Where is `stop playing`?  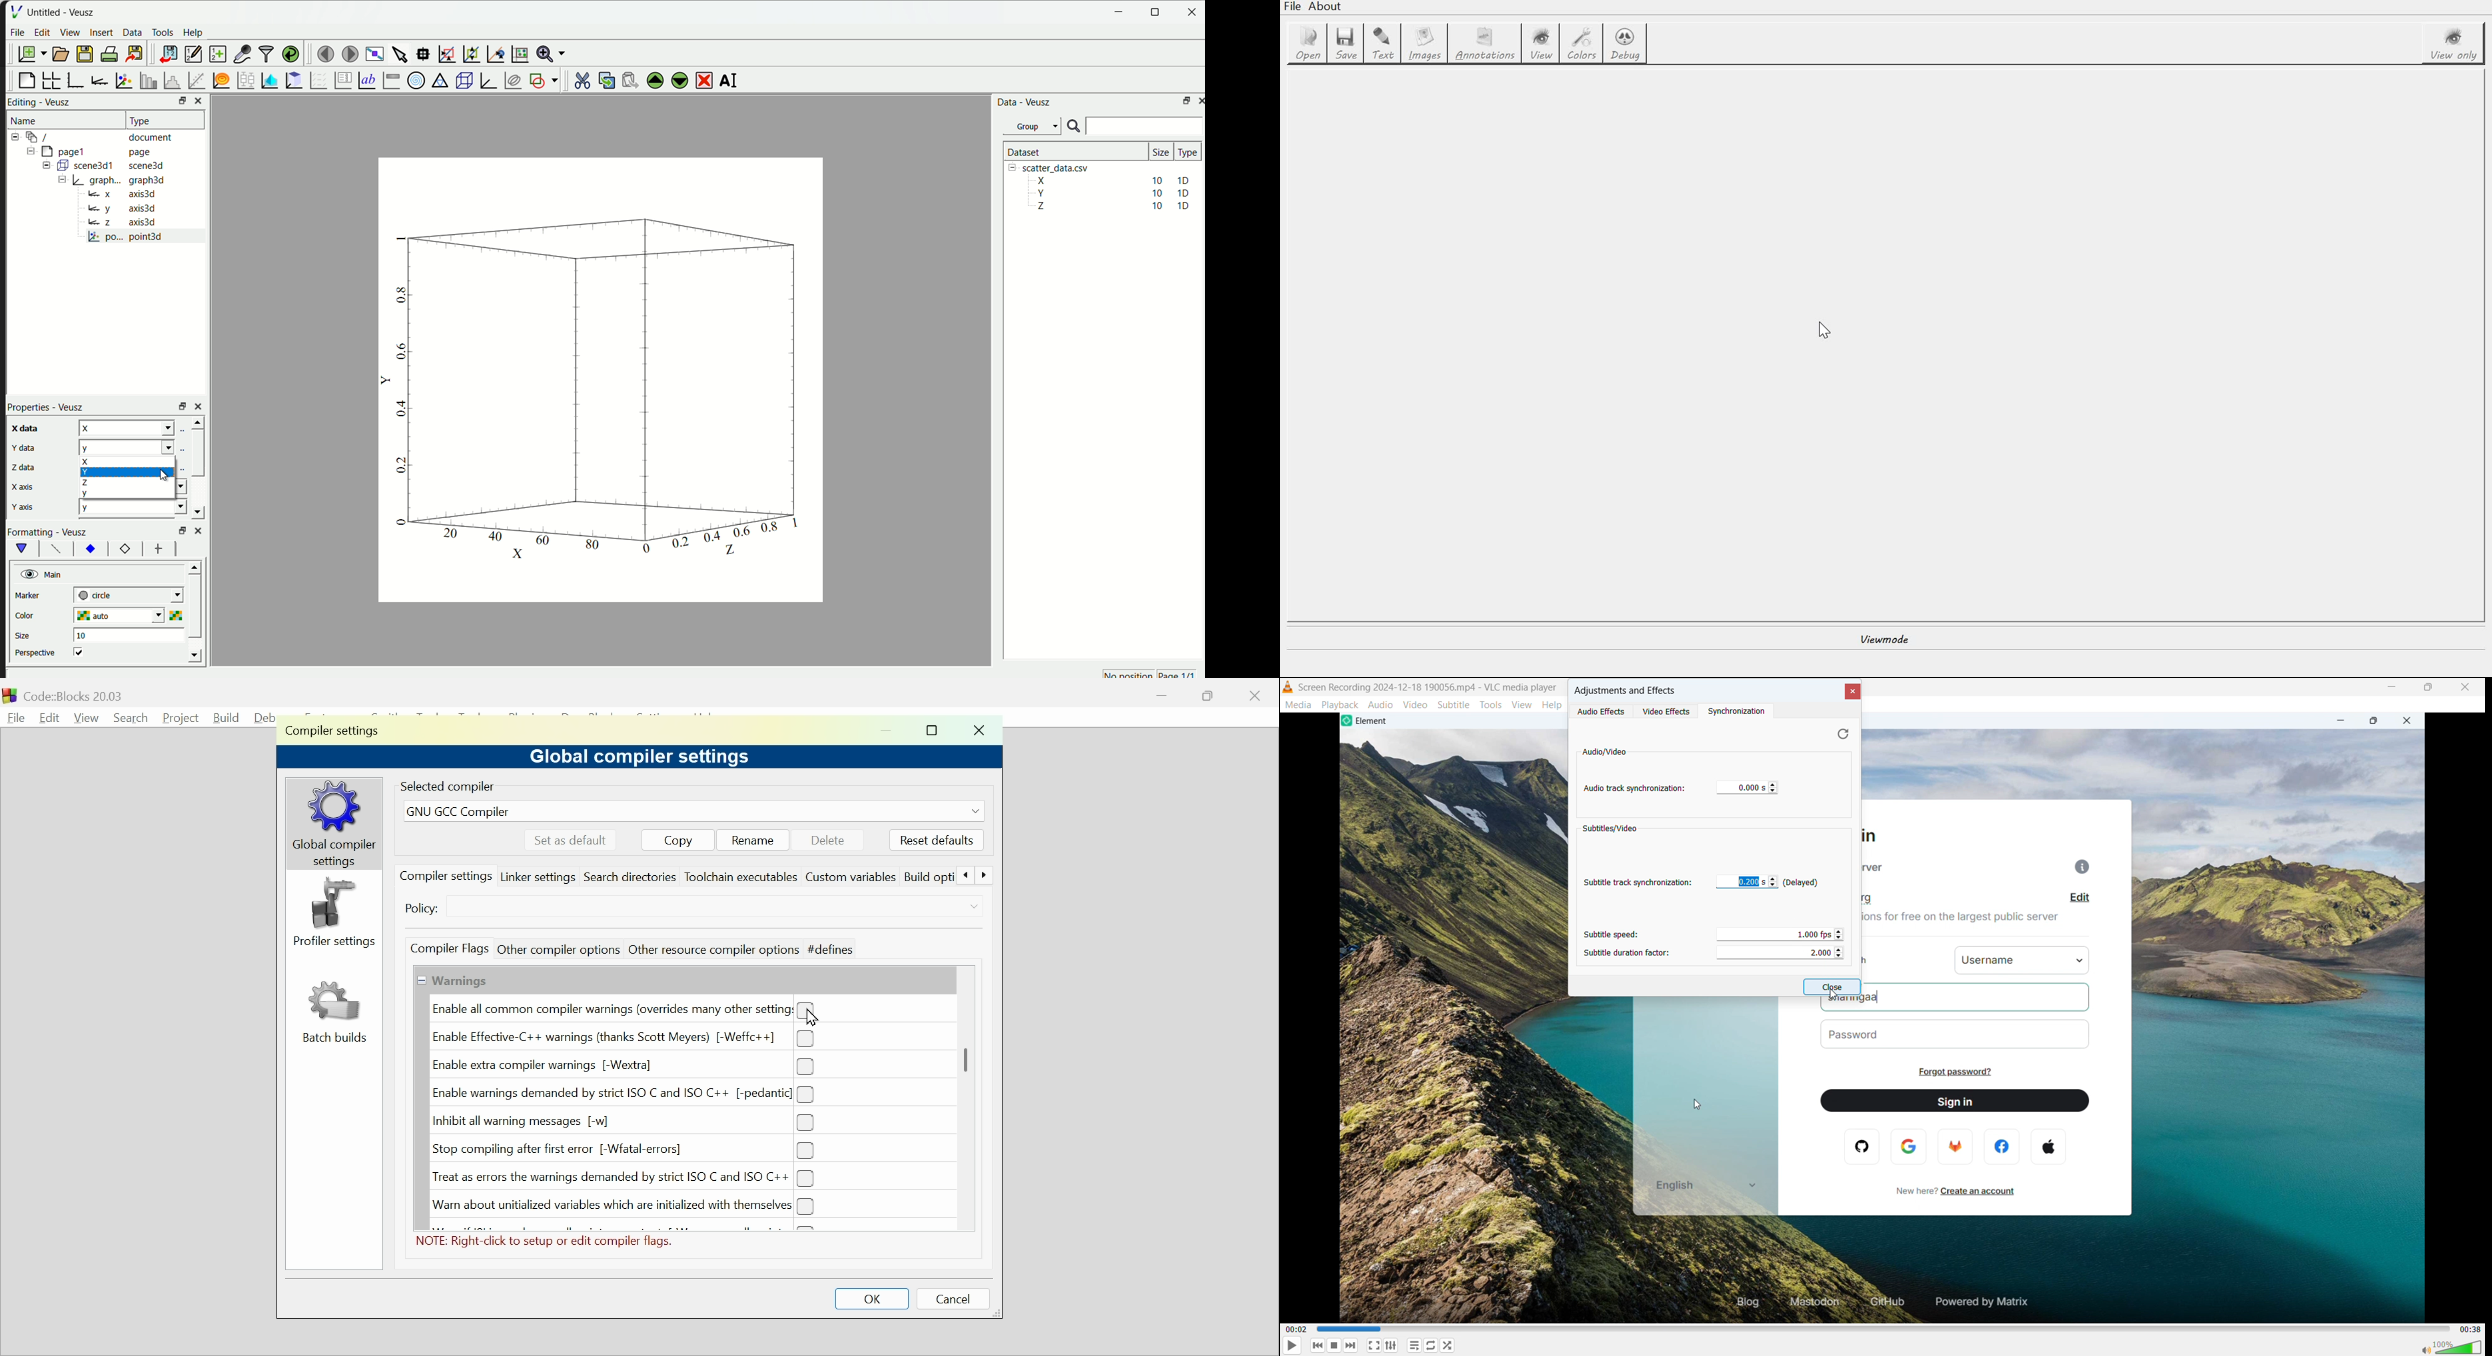 stop playing is located at coordinates (1334, 1345).